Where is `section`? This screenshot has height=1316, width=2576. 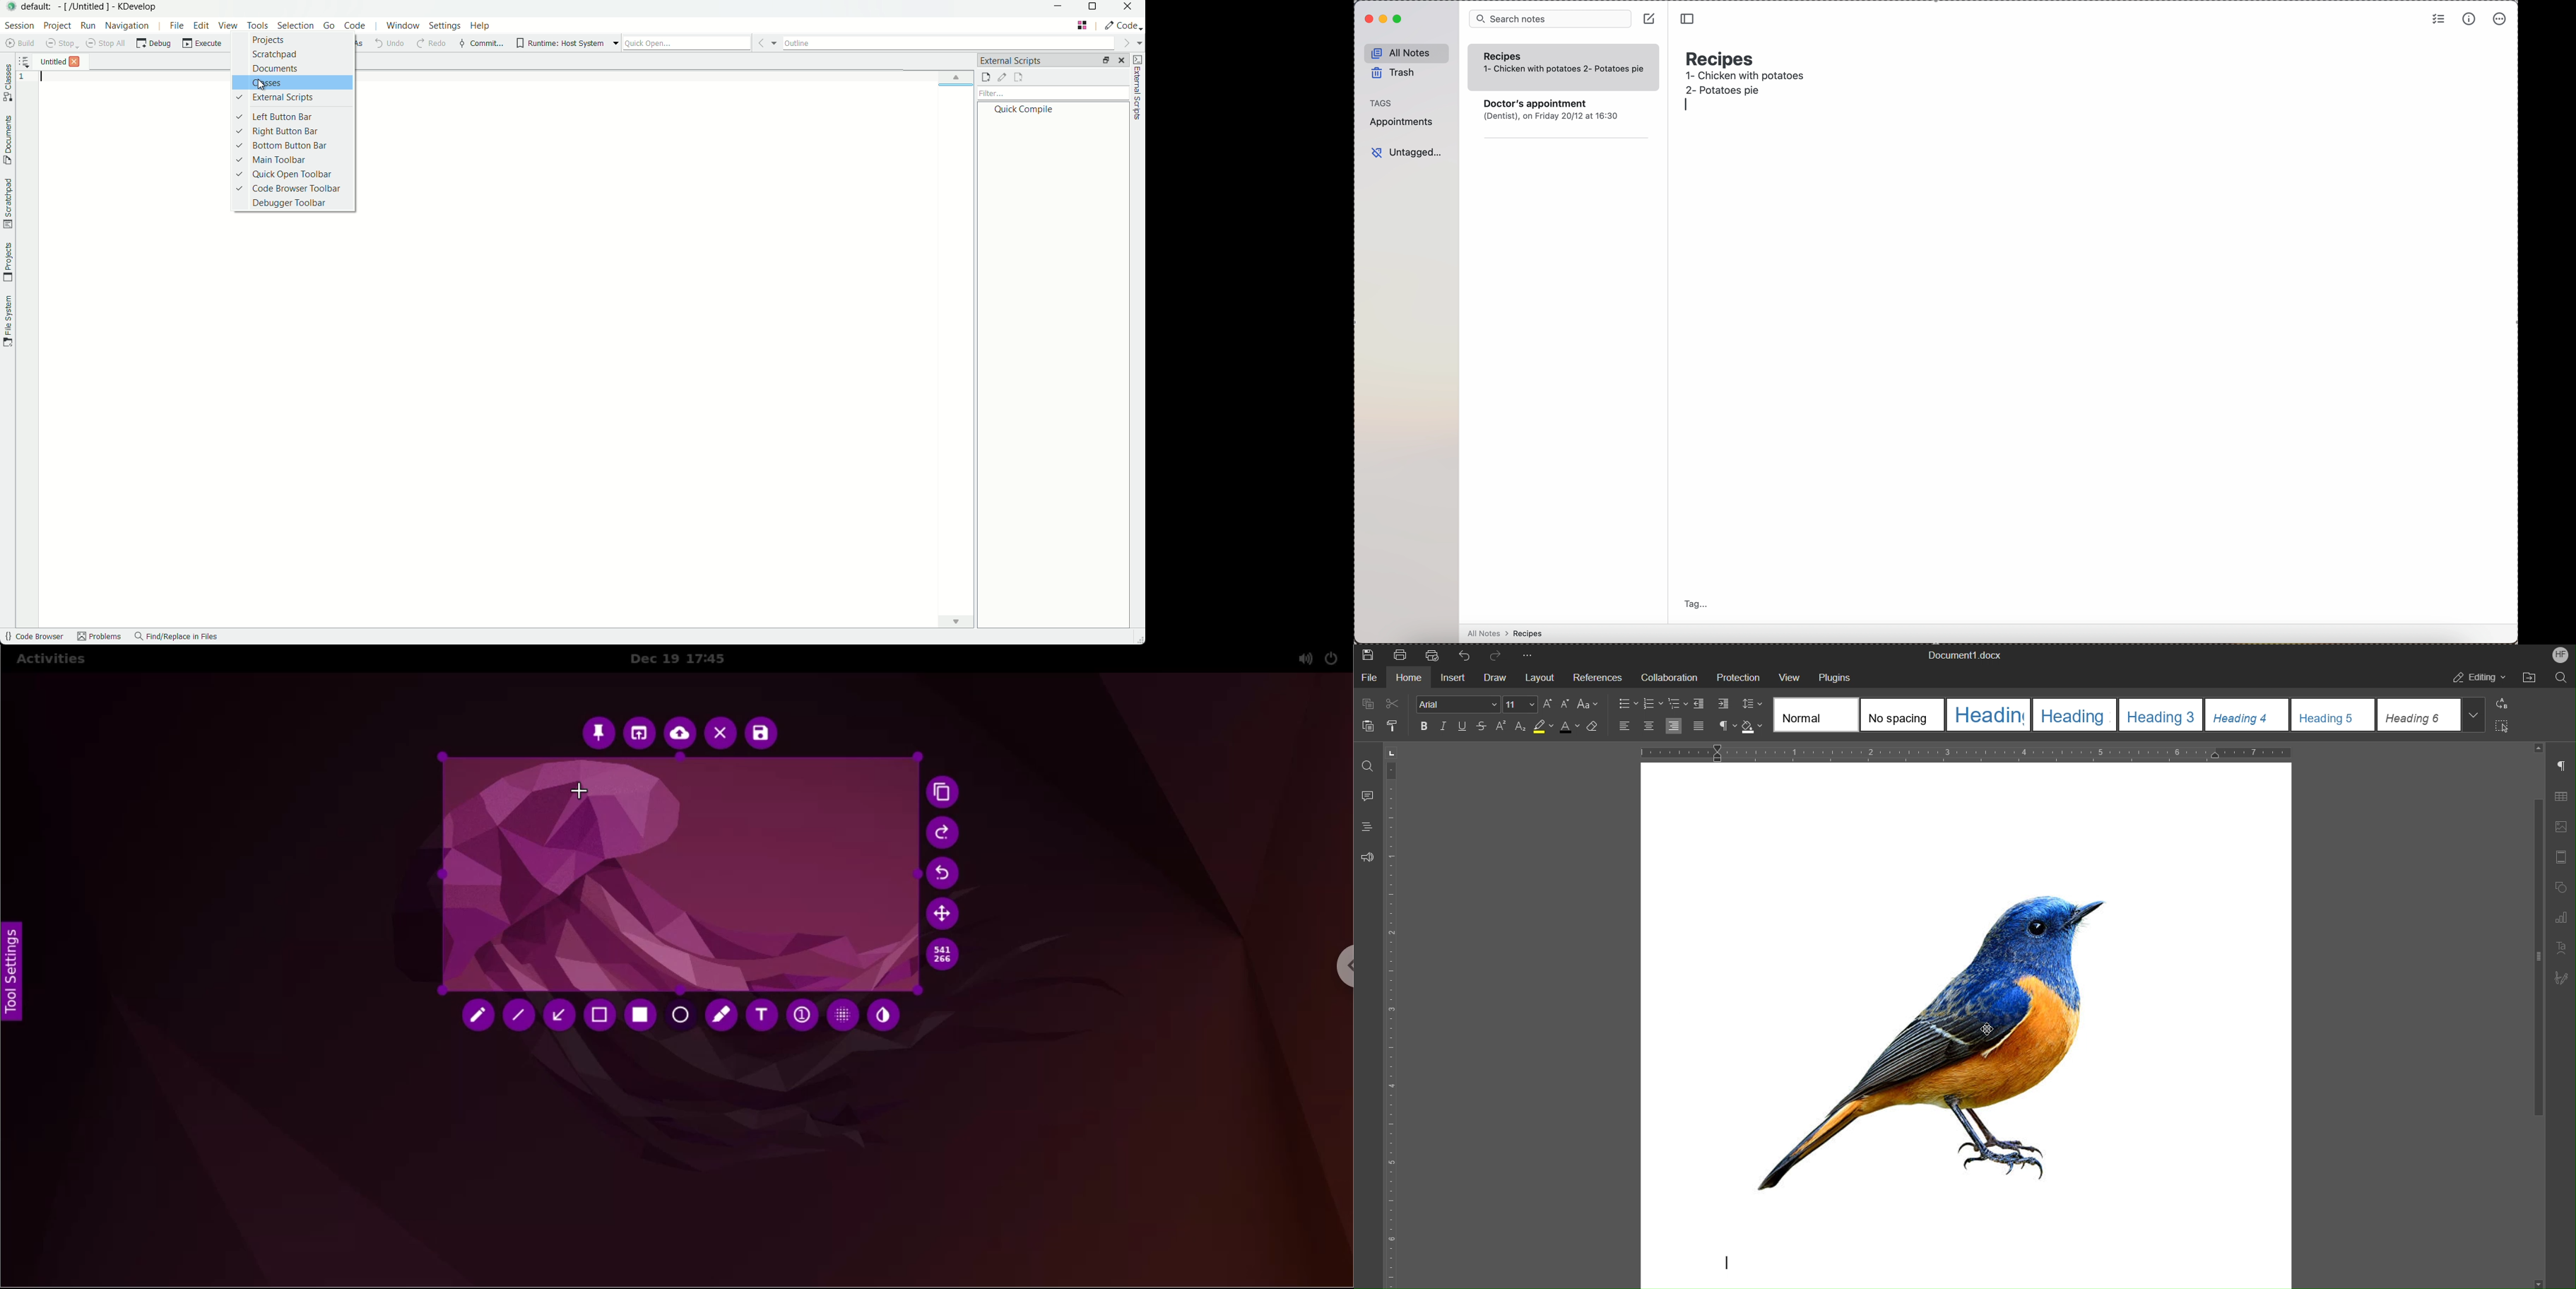 section is located at coordinates (17, 27).